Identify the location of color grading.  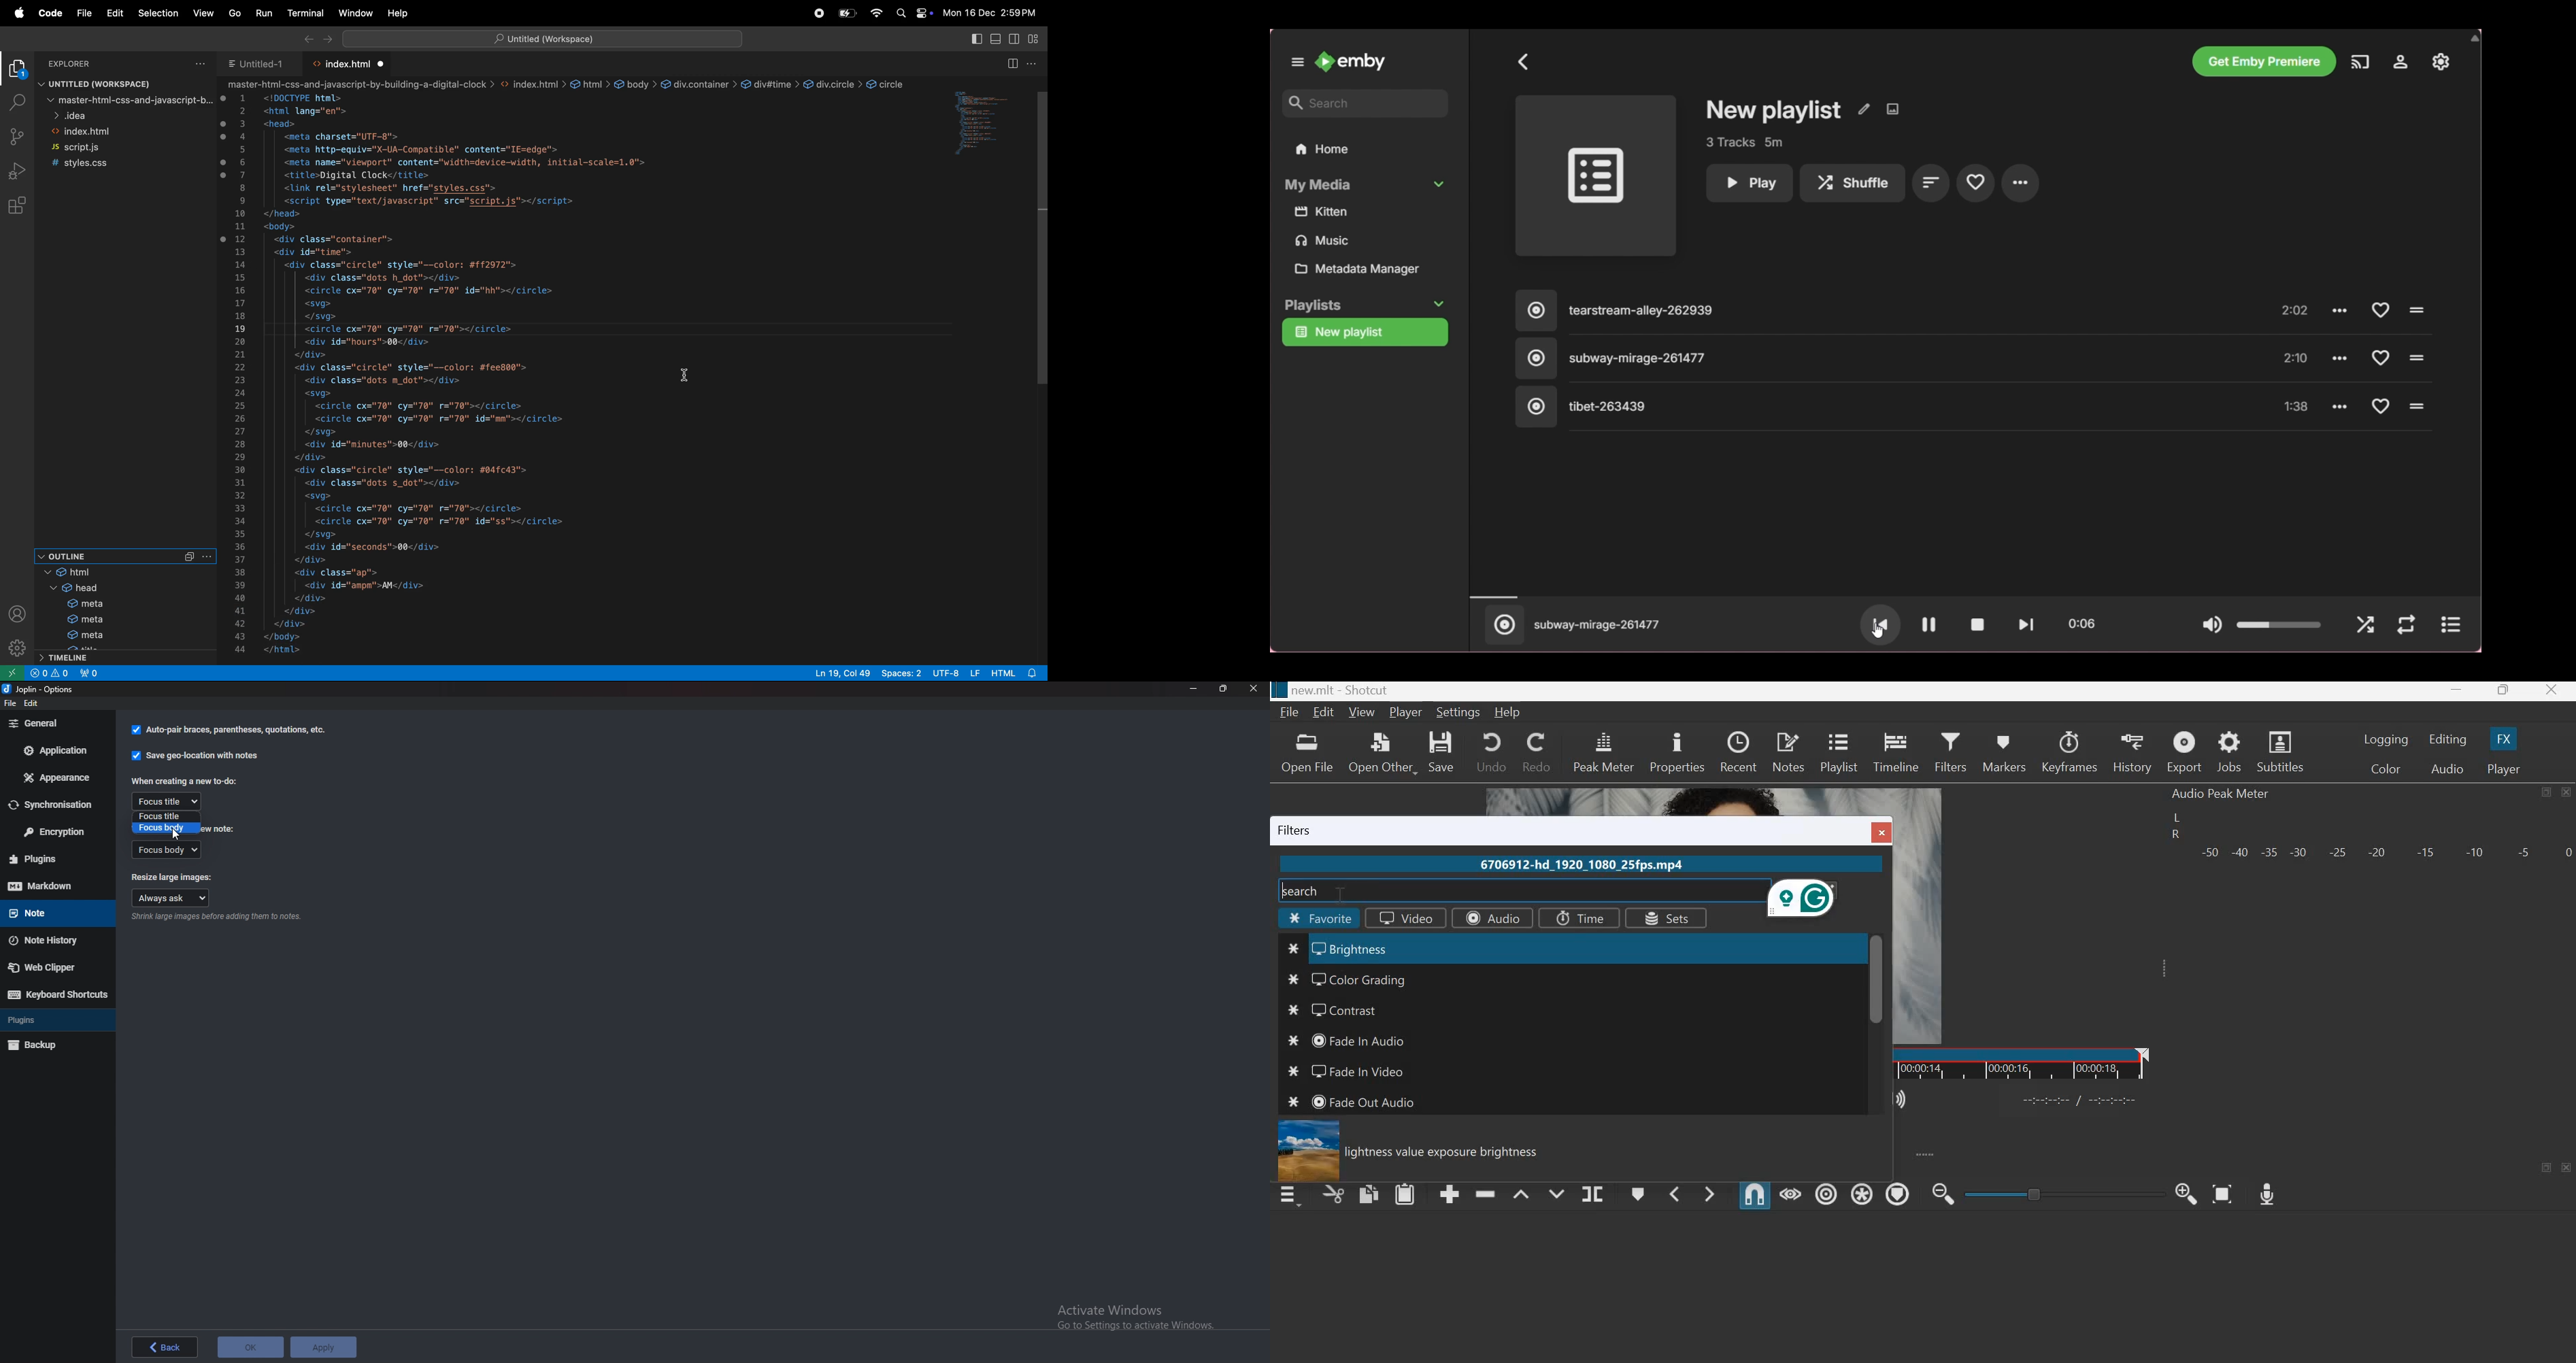
(1372, 978).